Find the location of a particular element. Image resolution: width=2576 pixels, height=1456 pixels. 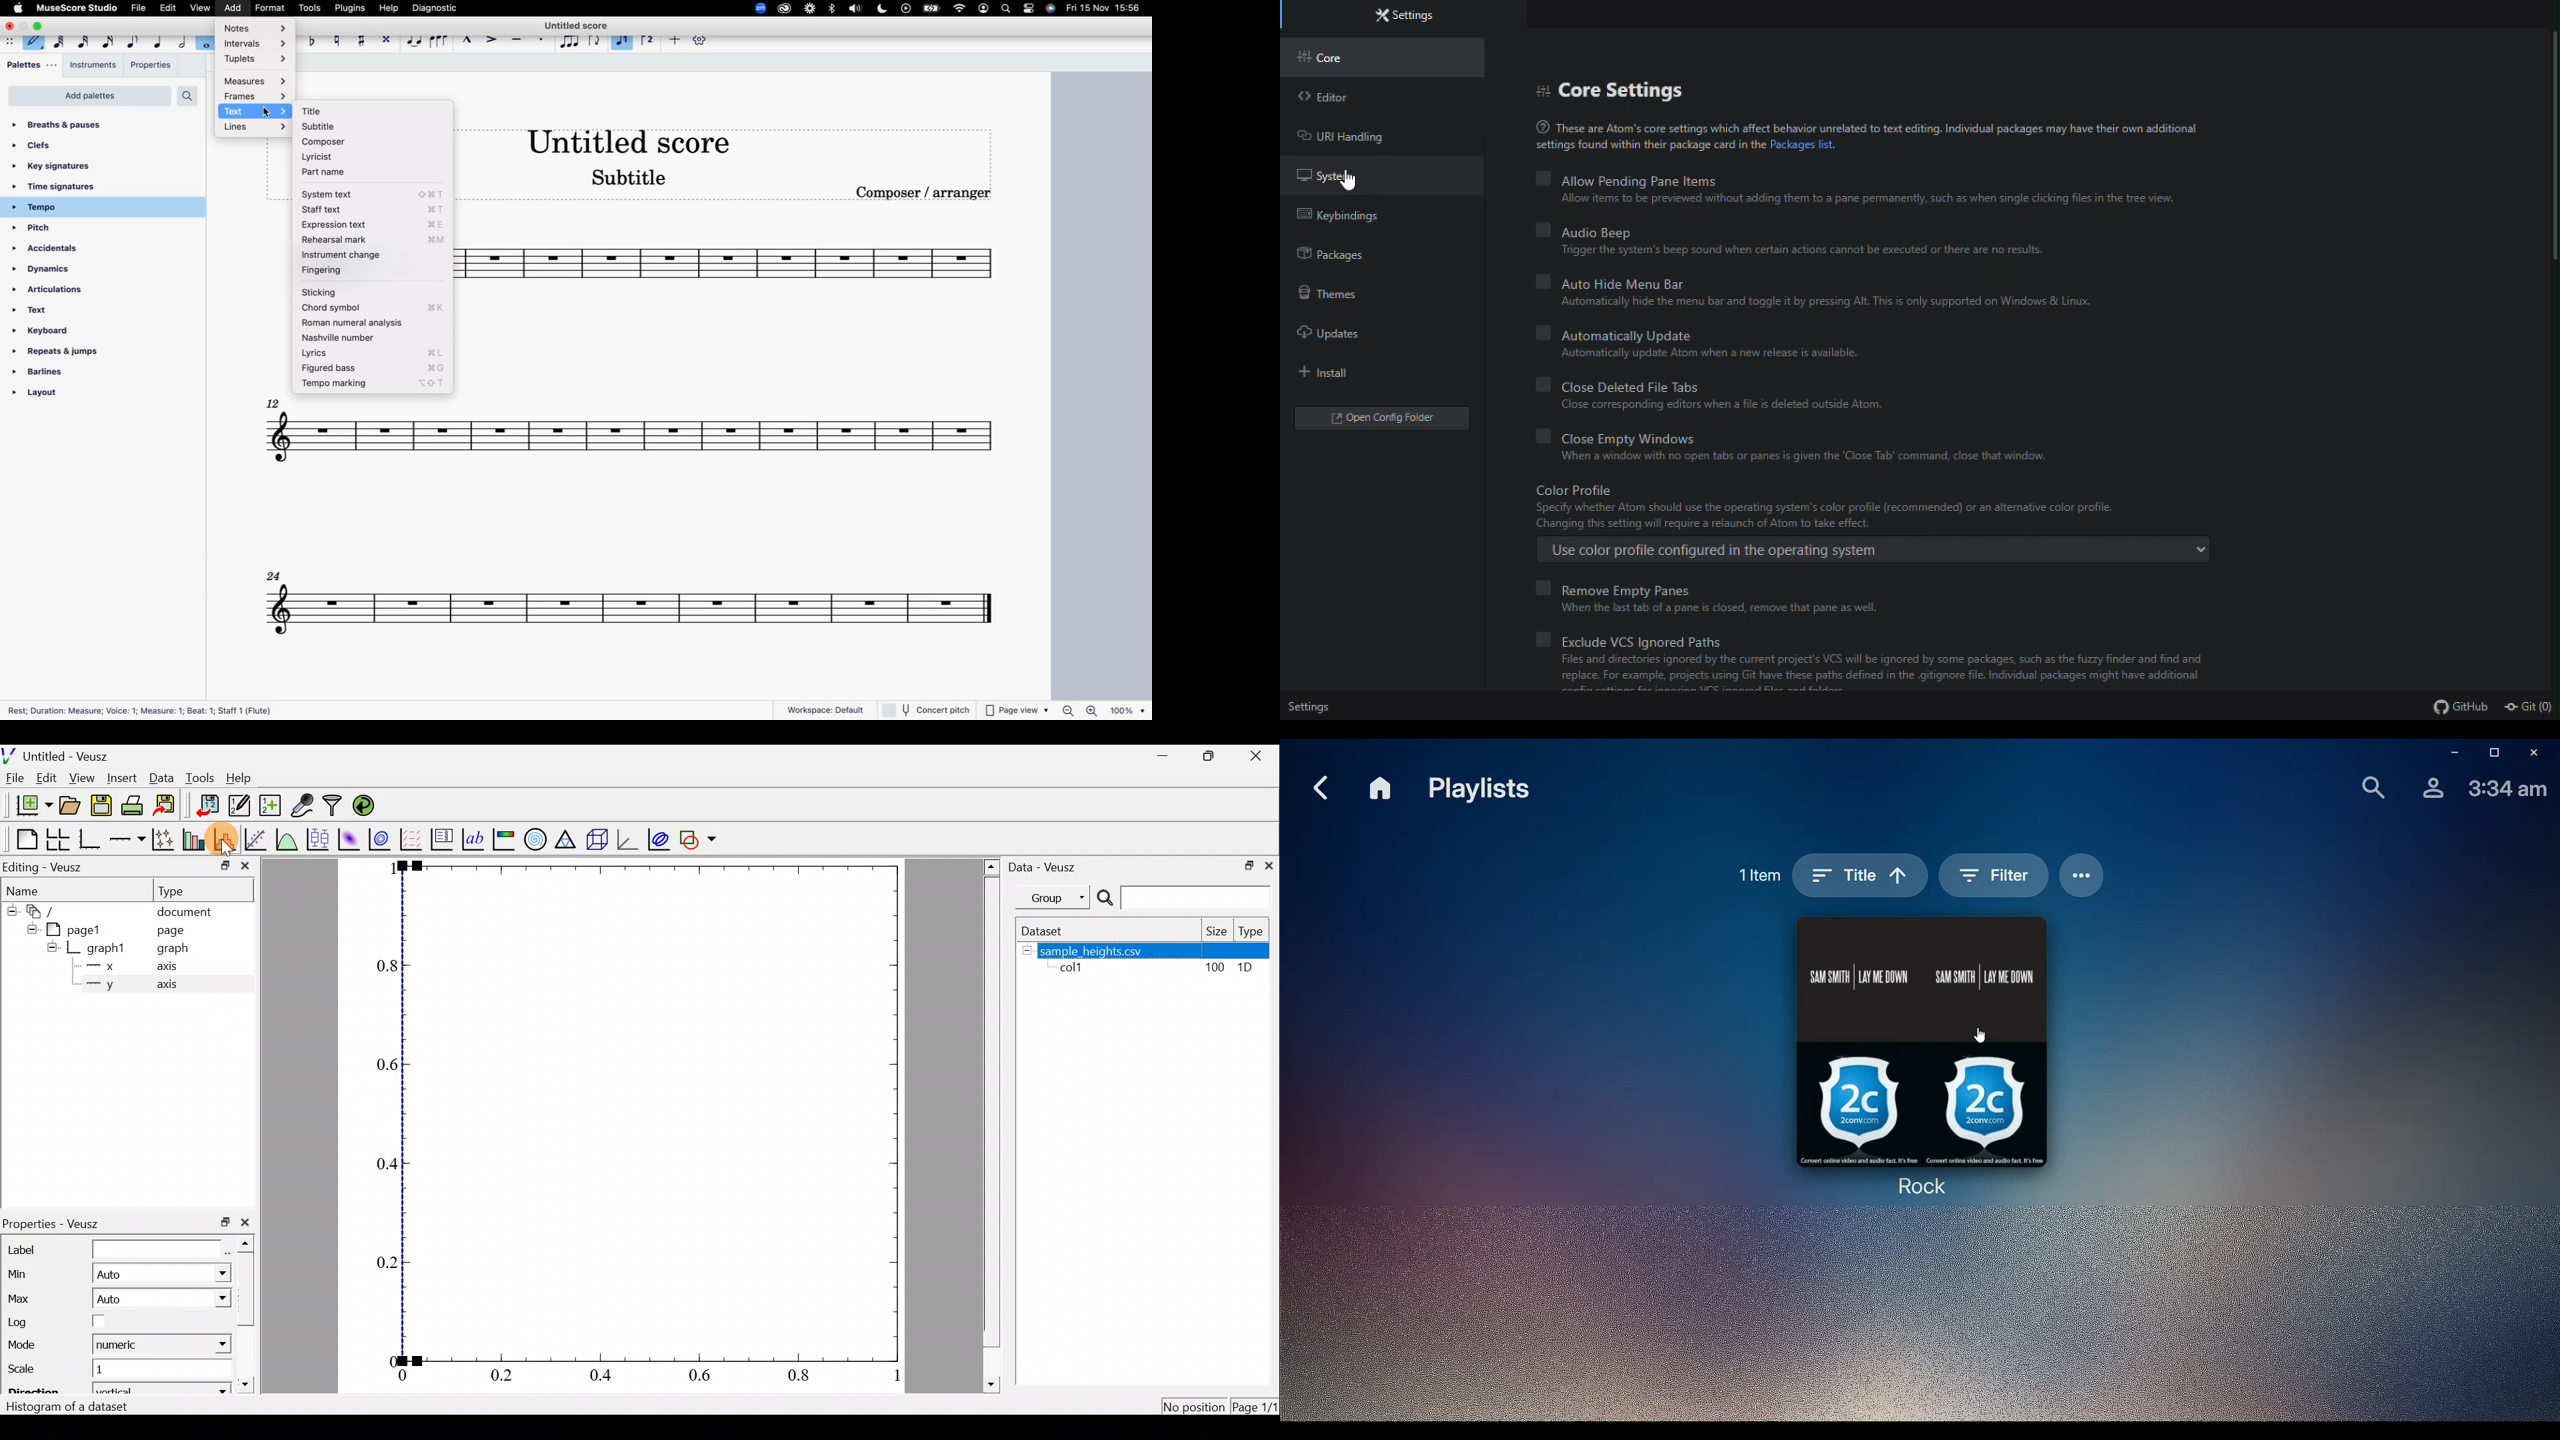

score title is located at coordinates (631, 141).